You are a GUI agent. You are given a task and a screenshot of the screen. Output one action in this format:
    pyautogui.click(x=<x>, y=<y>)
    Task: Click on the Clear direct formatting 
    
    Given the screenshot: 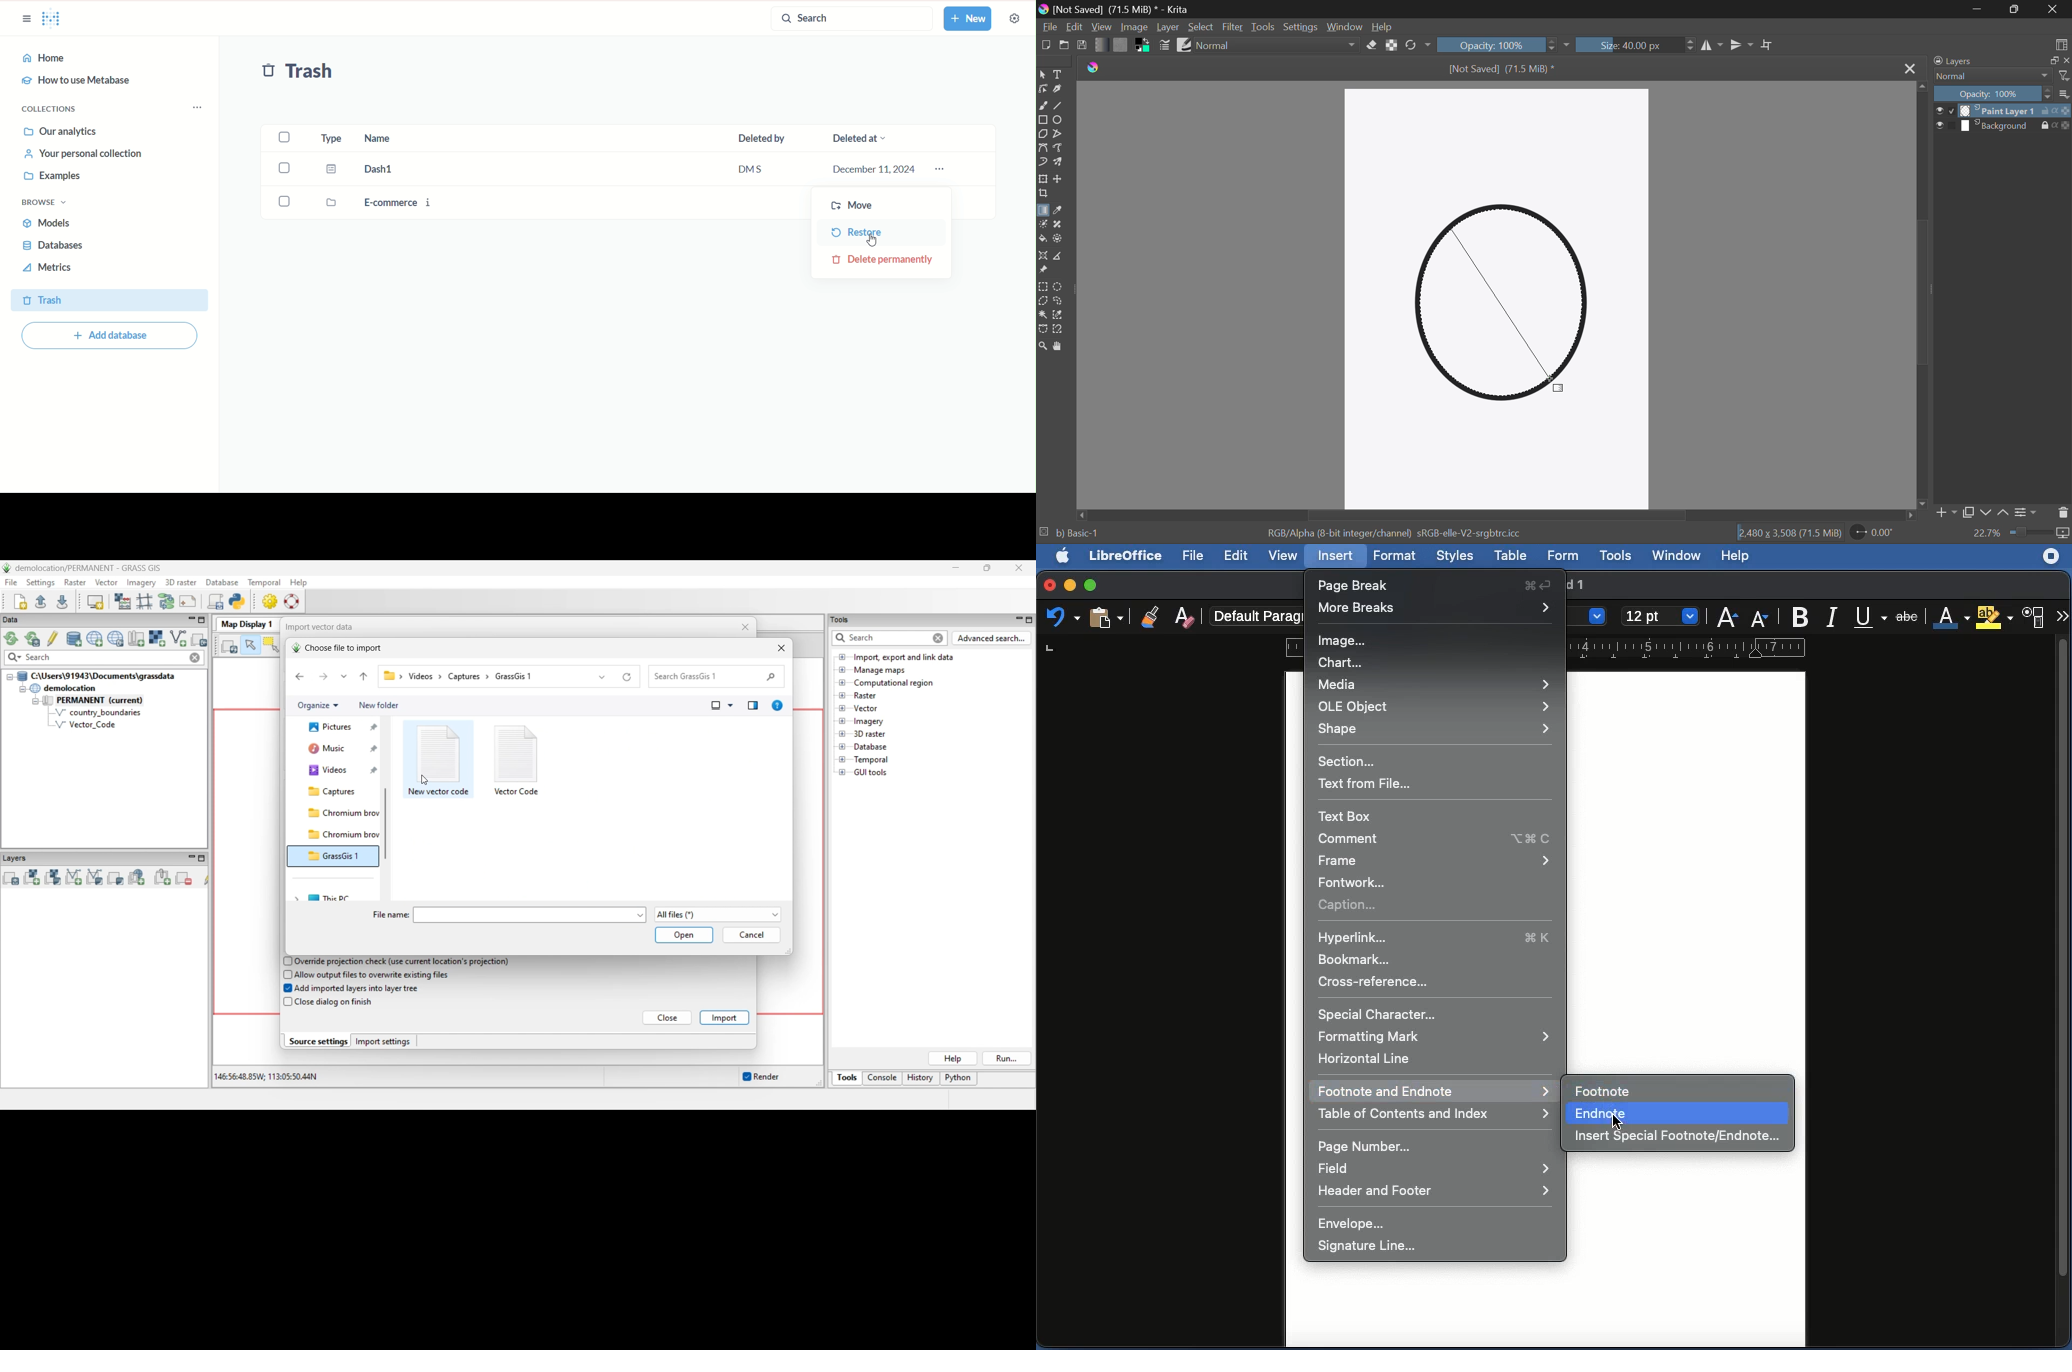 What is the action you would take?
    pyautogui.click(x=1186, y=619)
    